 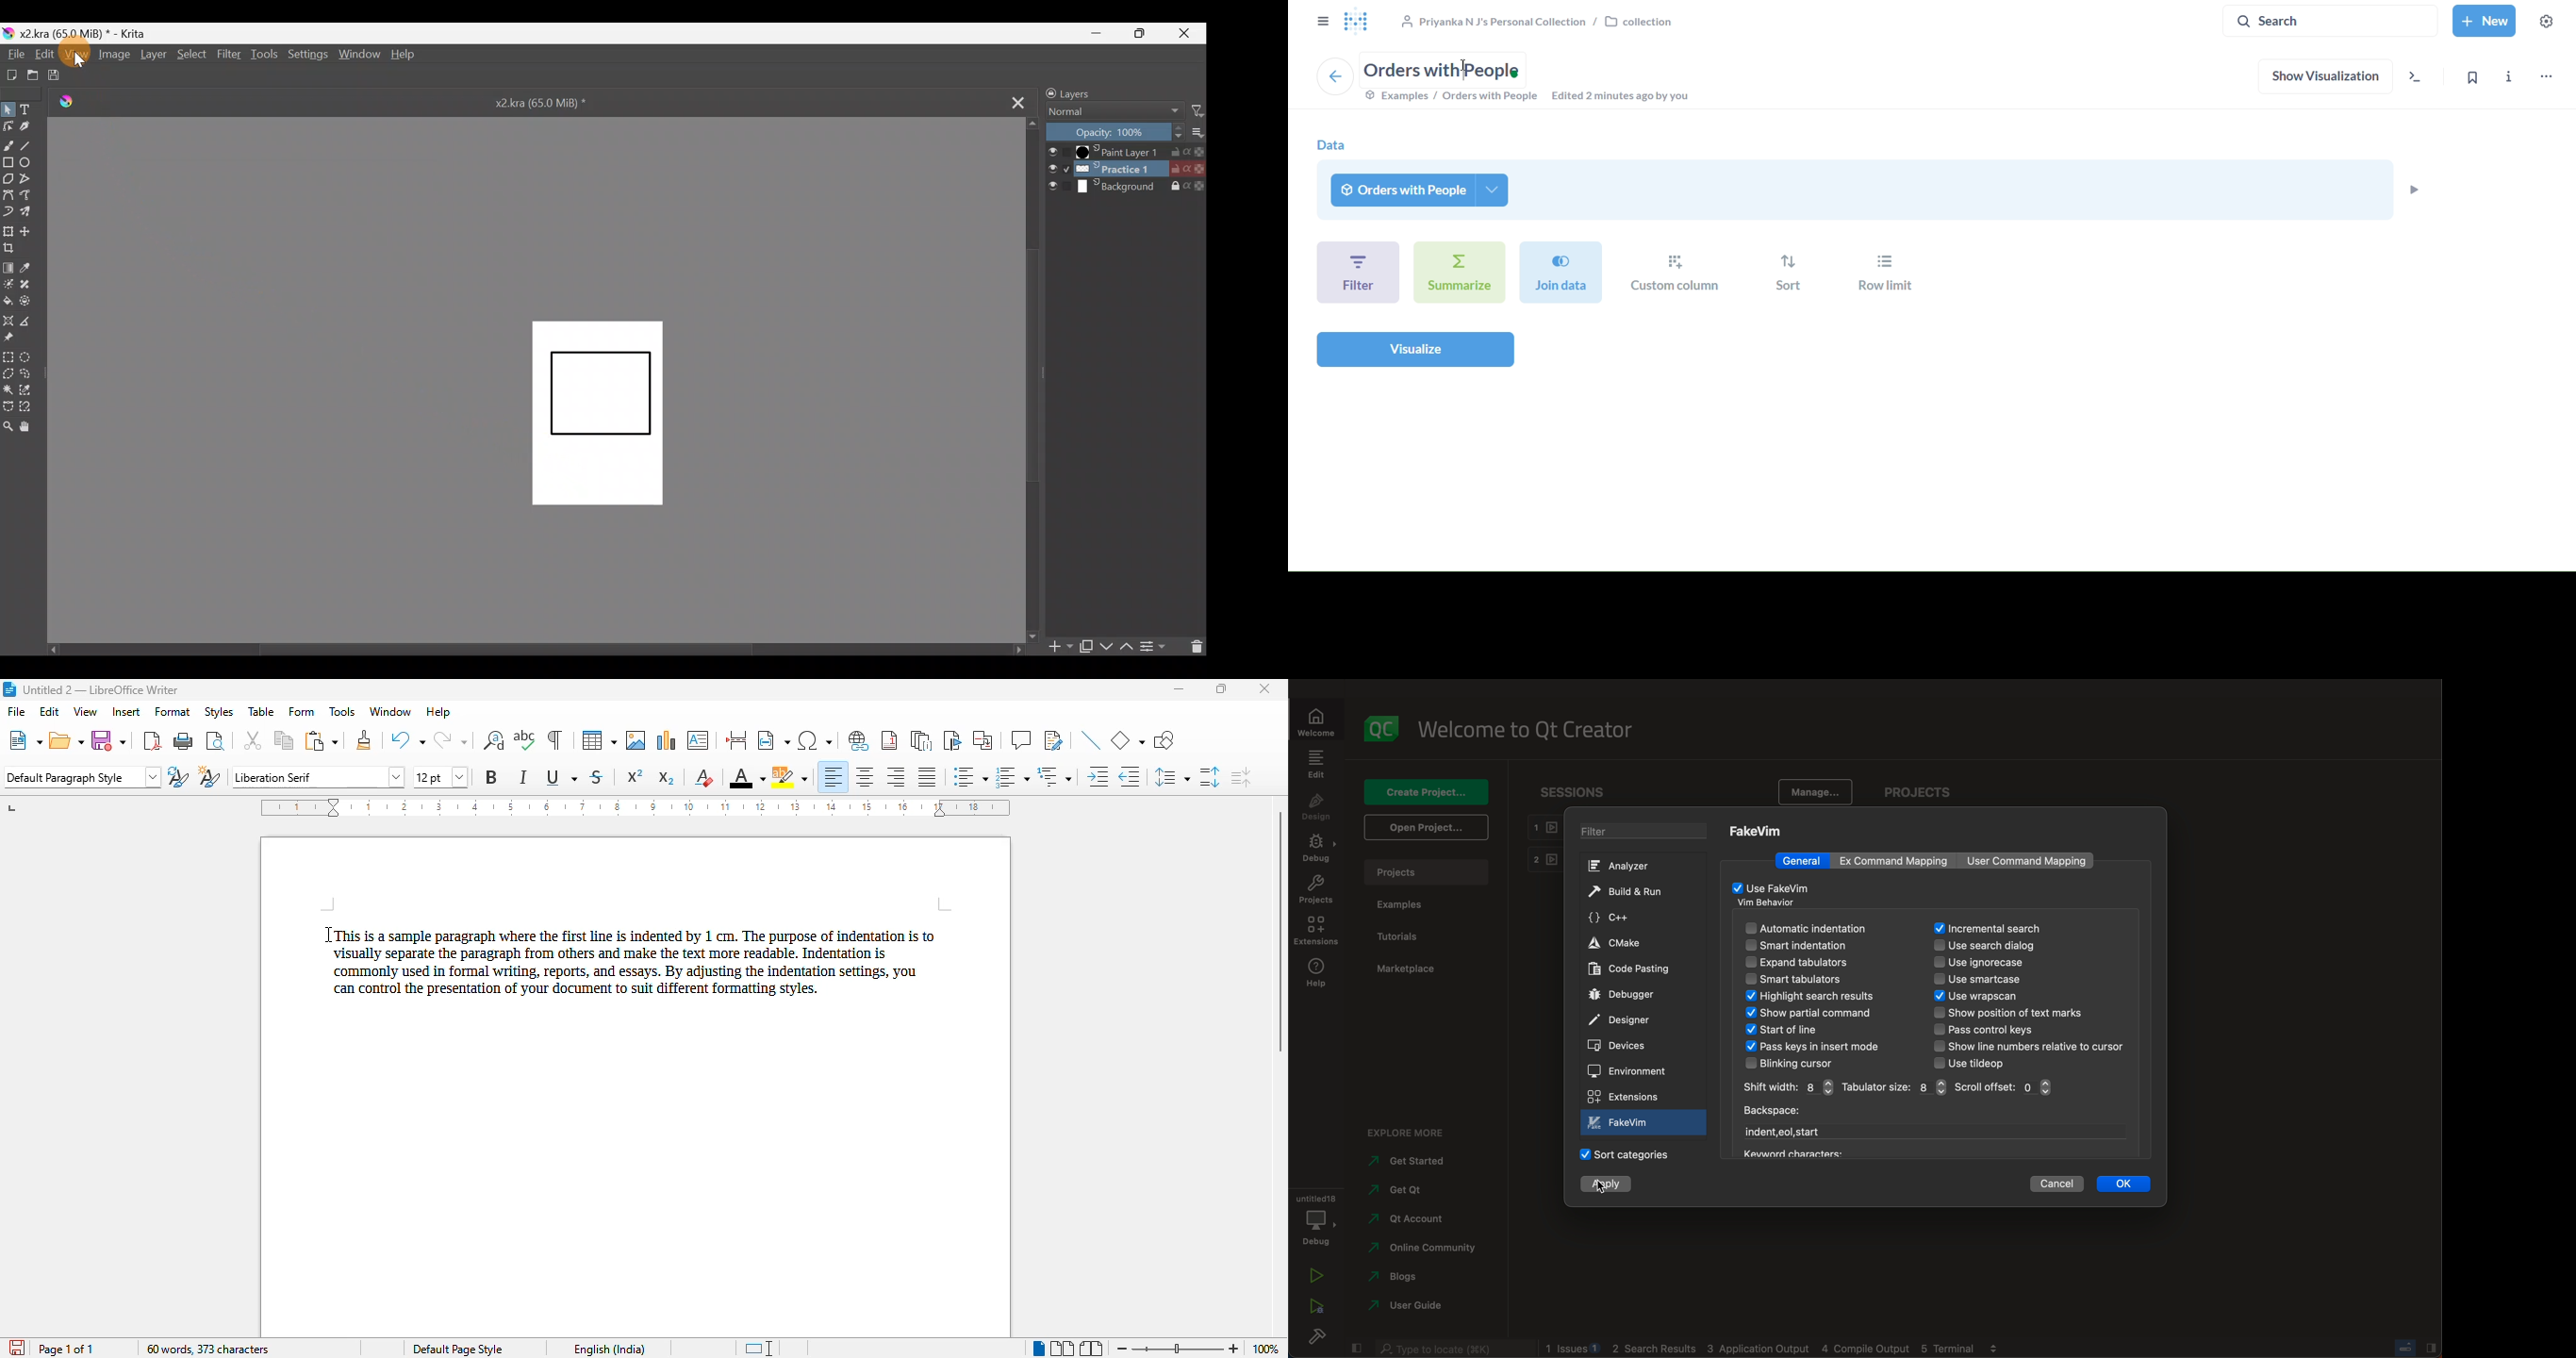 I want to click on cursor, so click(x=1600, y=1186).